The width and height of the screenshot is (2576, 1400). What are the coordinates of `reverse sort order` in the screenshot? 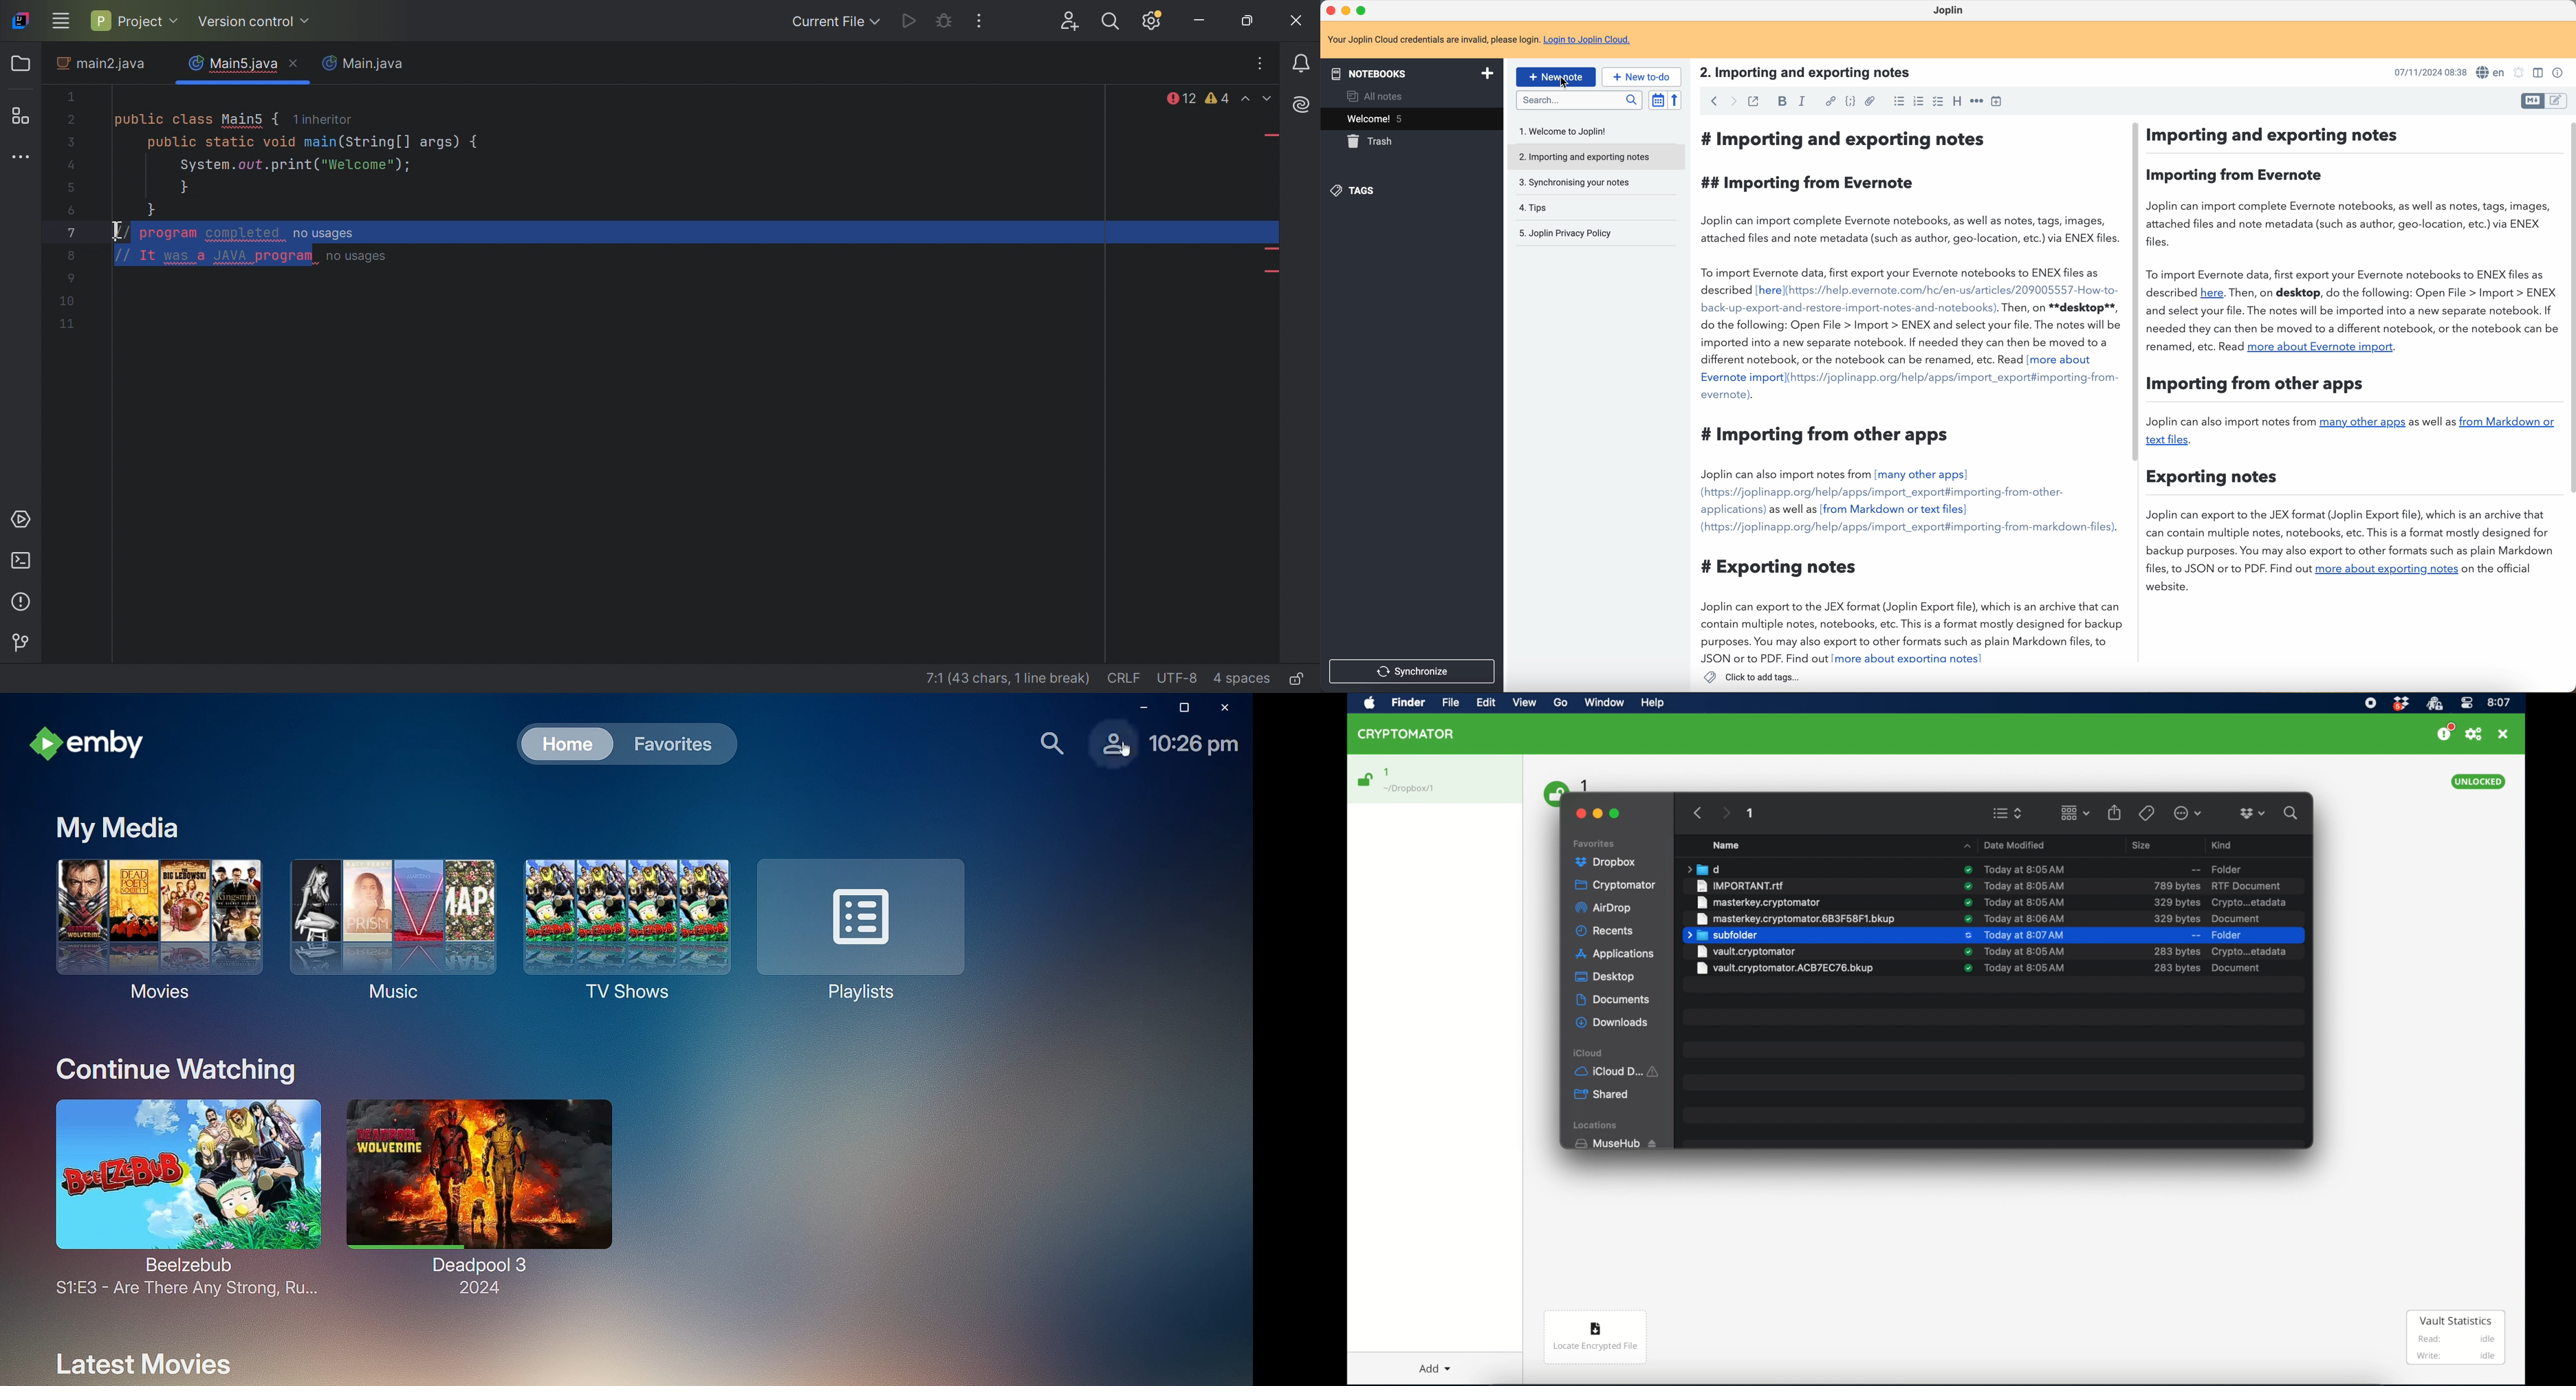 It's located at (1675, 101).